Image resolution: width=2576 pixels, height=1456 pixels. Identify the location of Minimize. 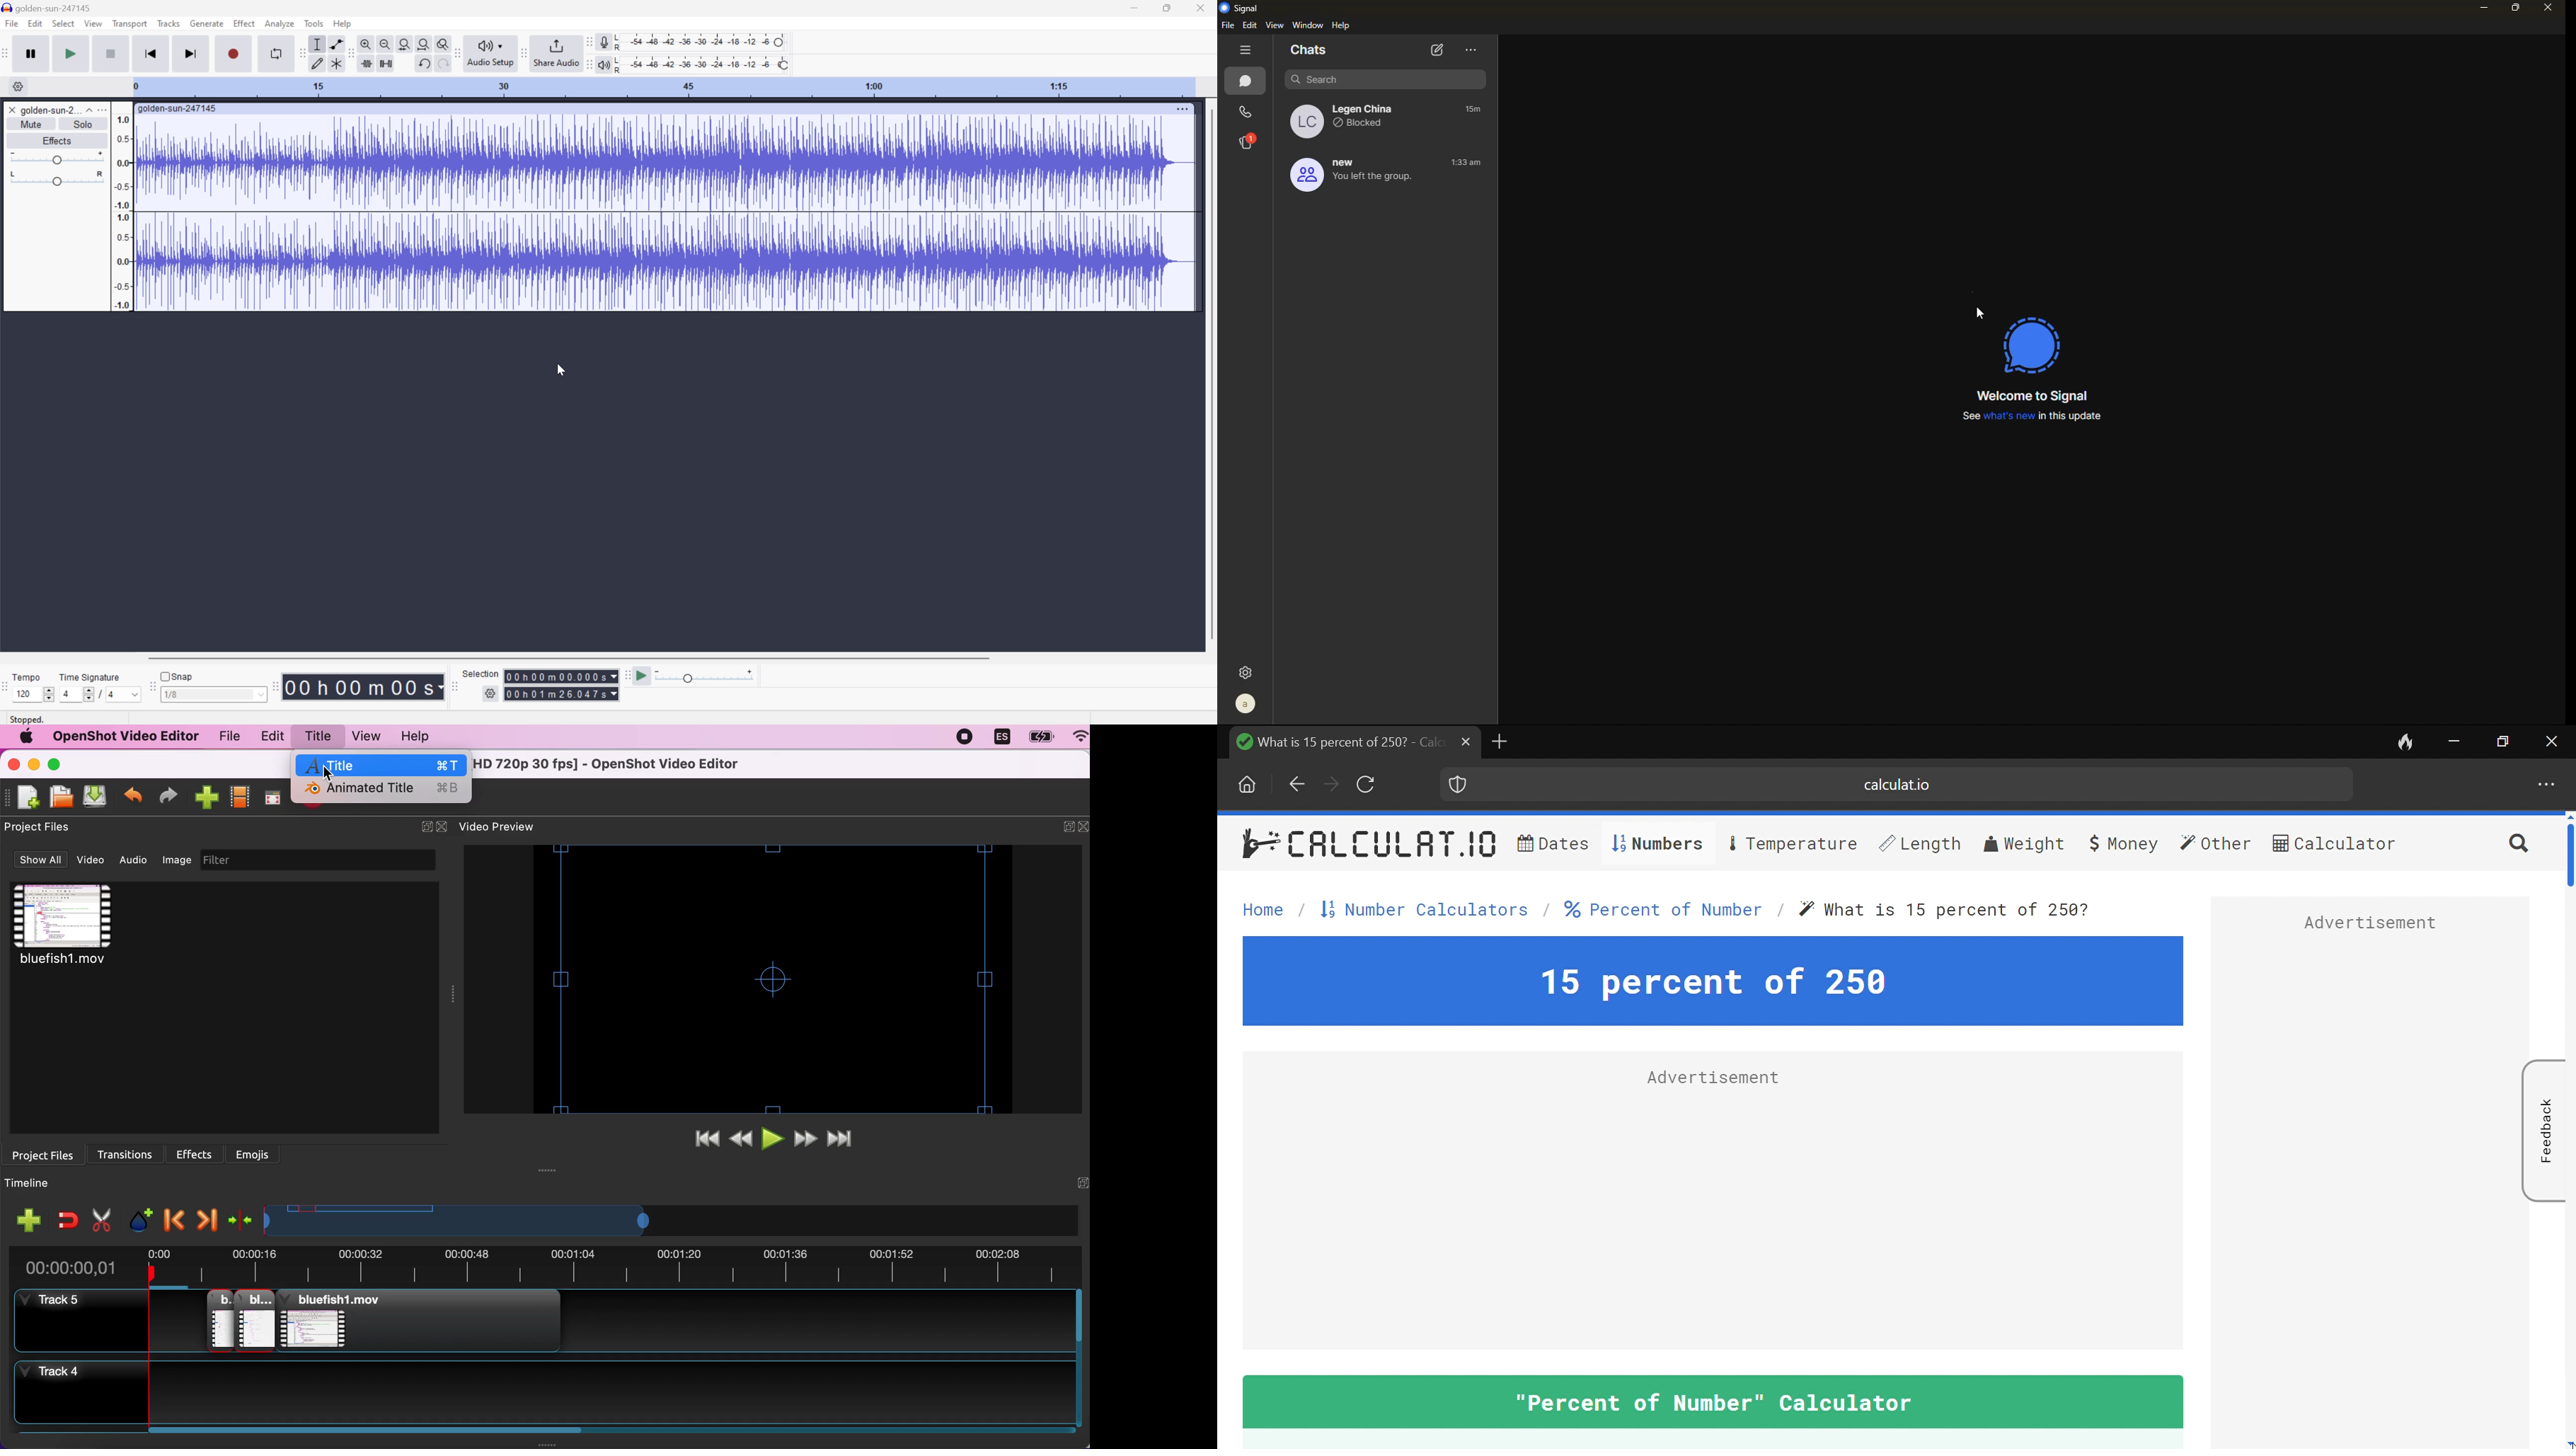
(2455, 740).